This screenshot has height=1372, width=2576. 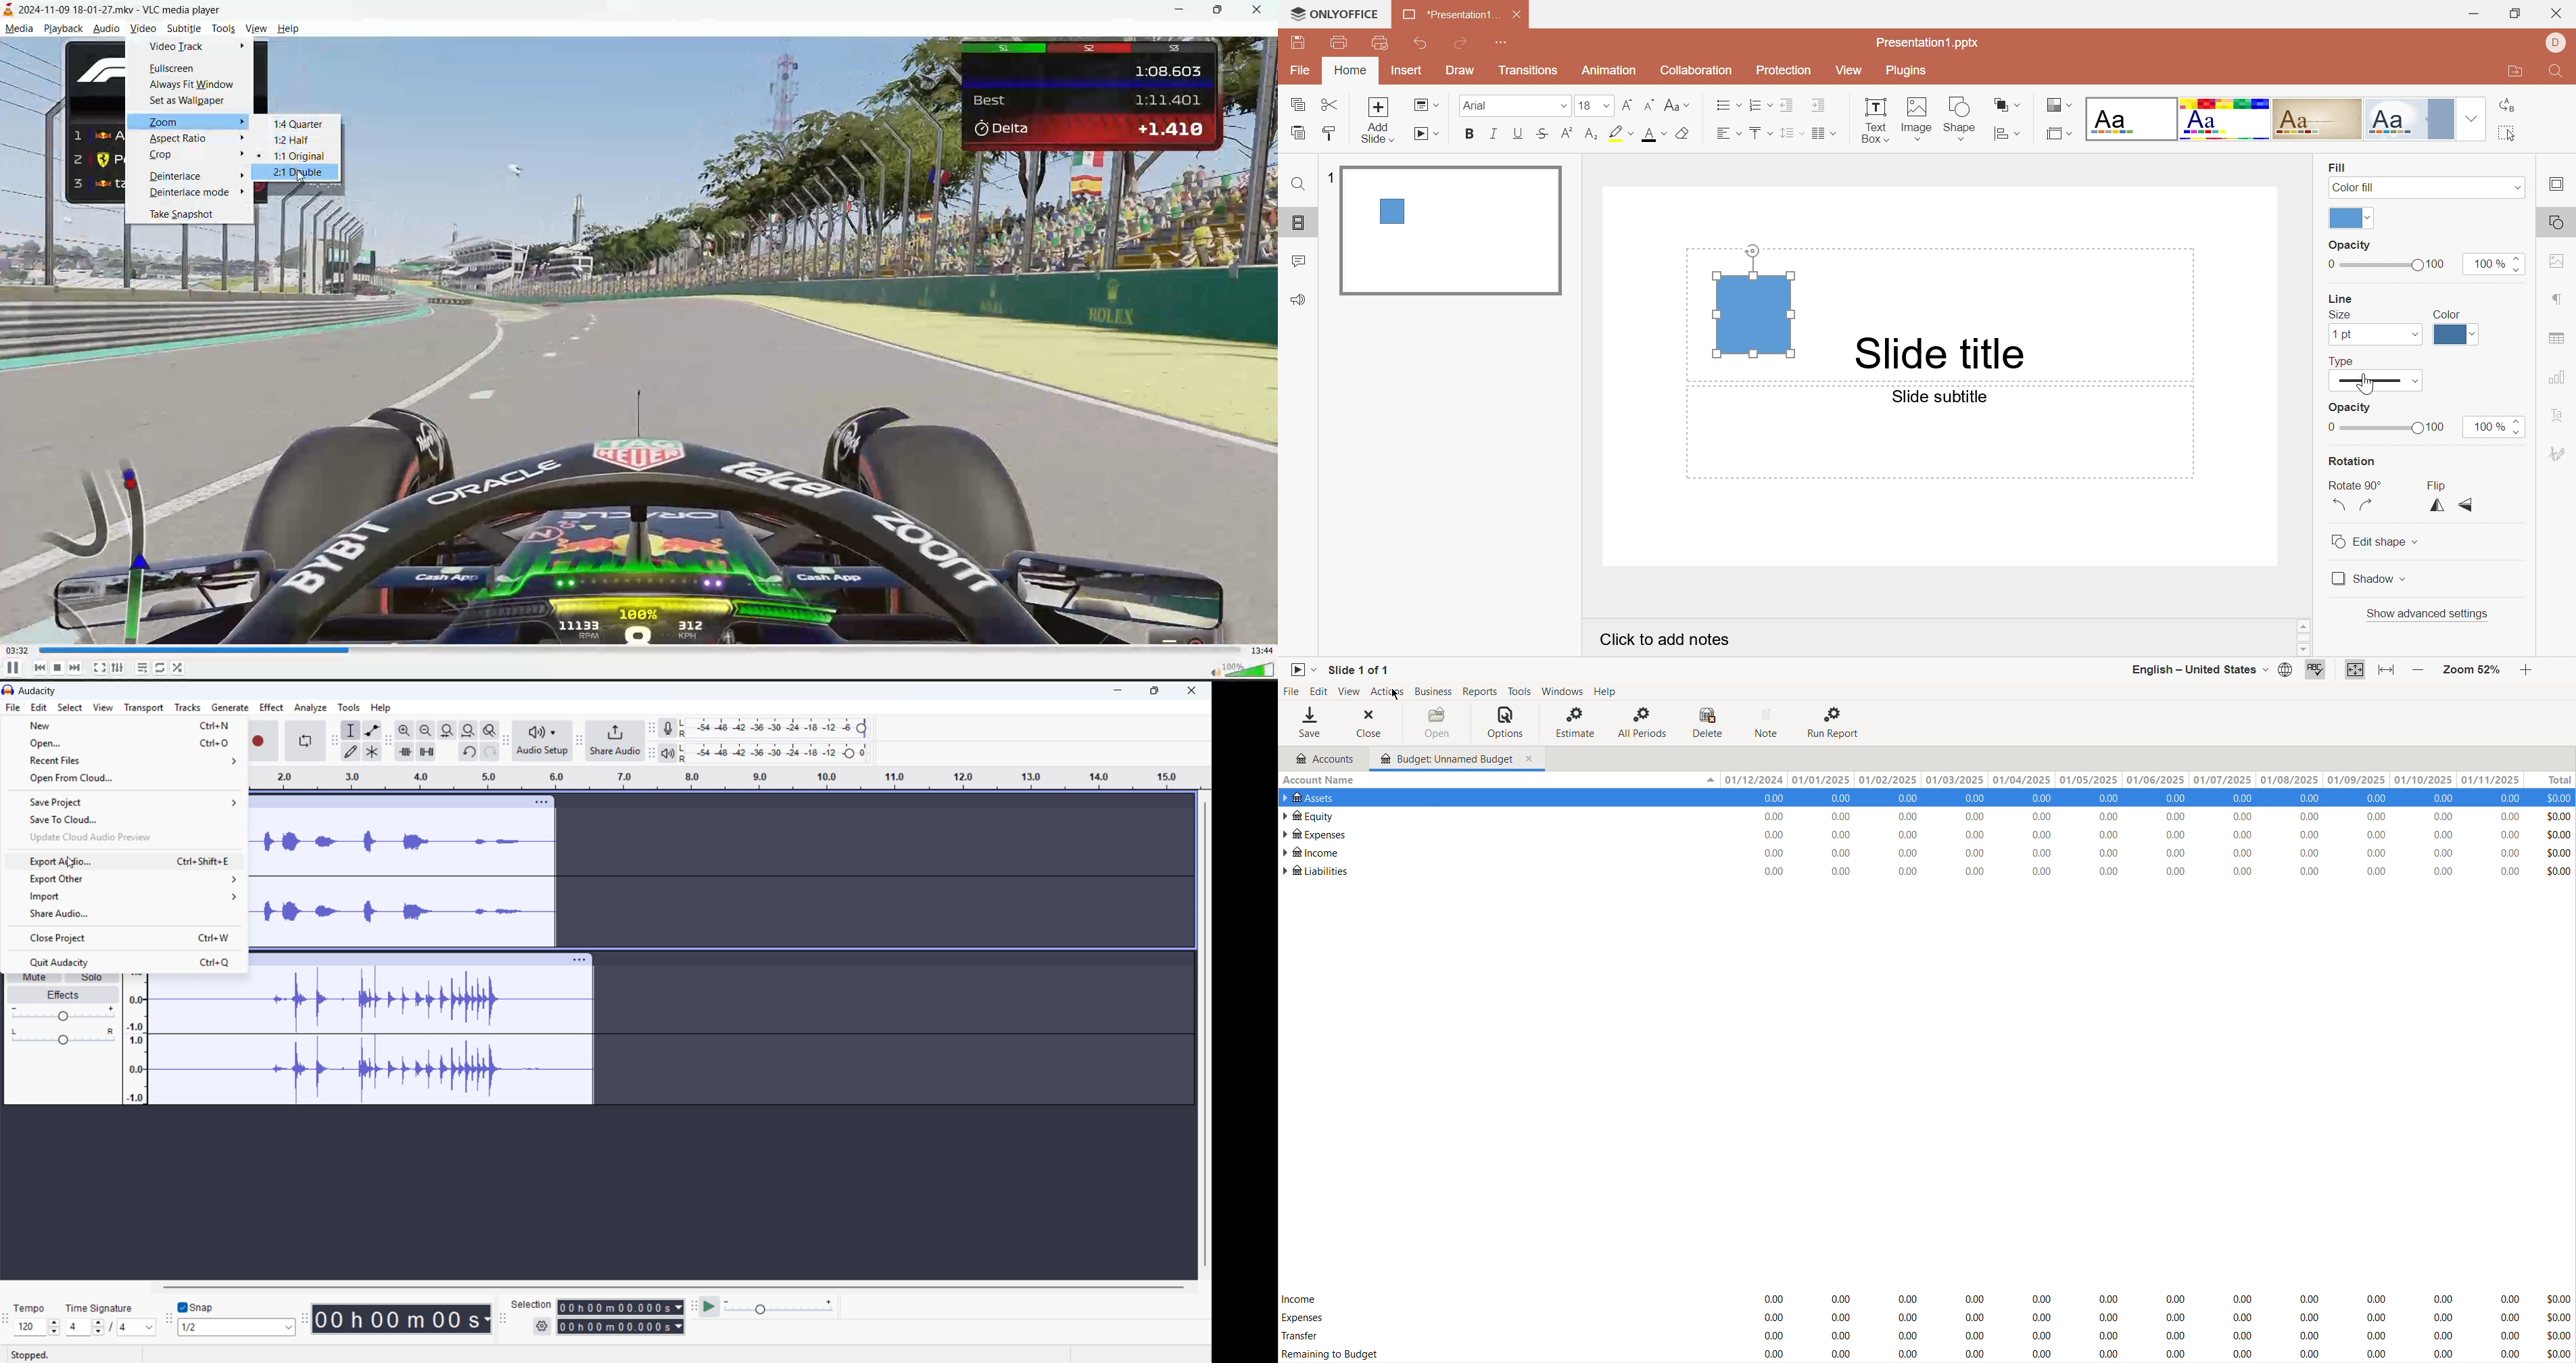 What do you see at coordinates (70, 707) in the screenshot?
I see `select ` at bounding box center [70, 707].